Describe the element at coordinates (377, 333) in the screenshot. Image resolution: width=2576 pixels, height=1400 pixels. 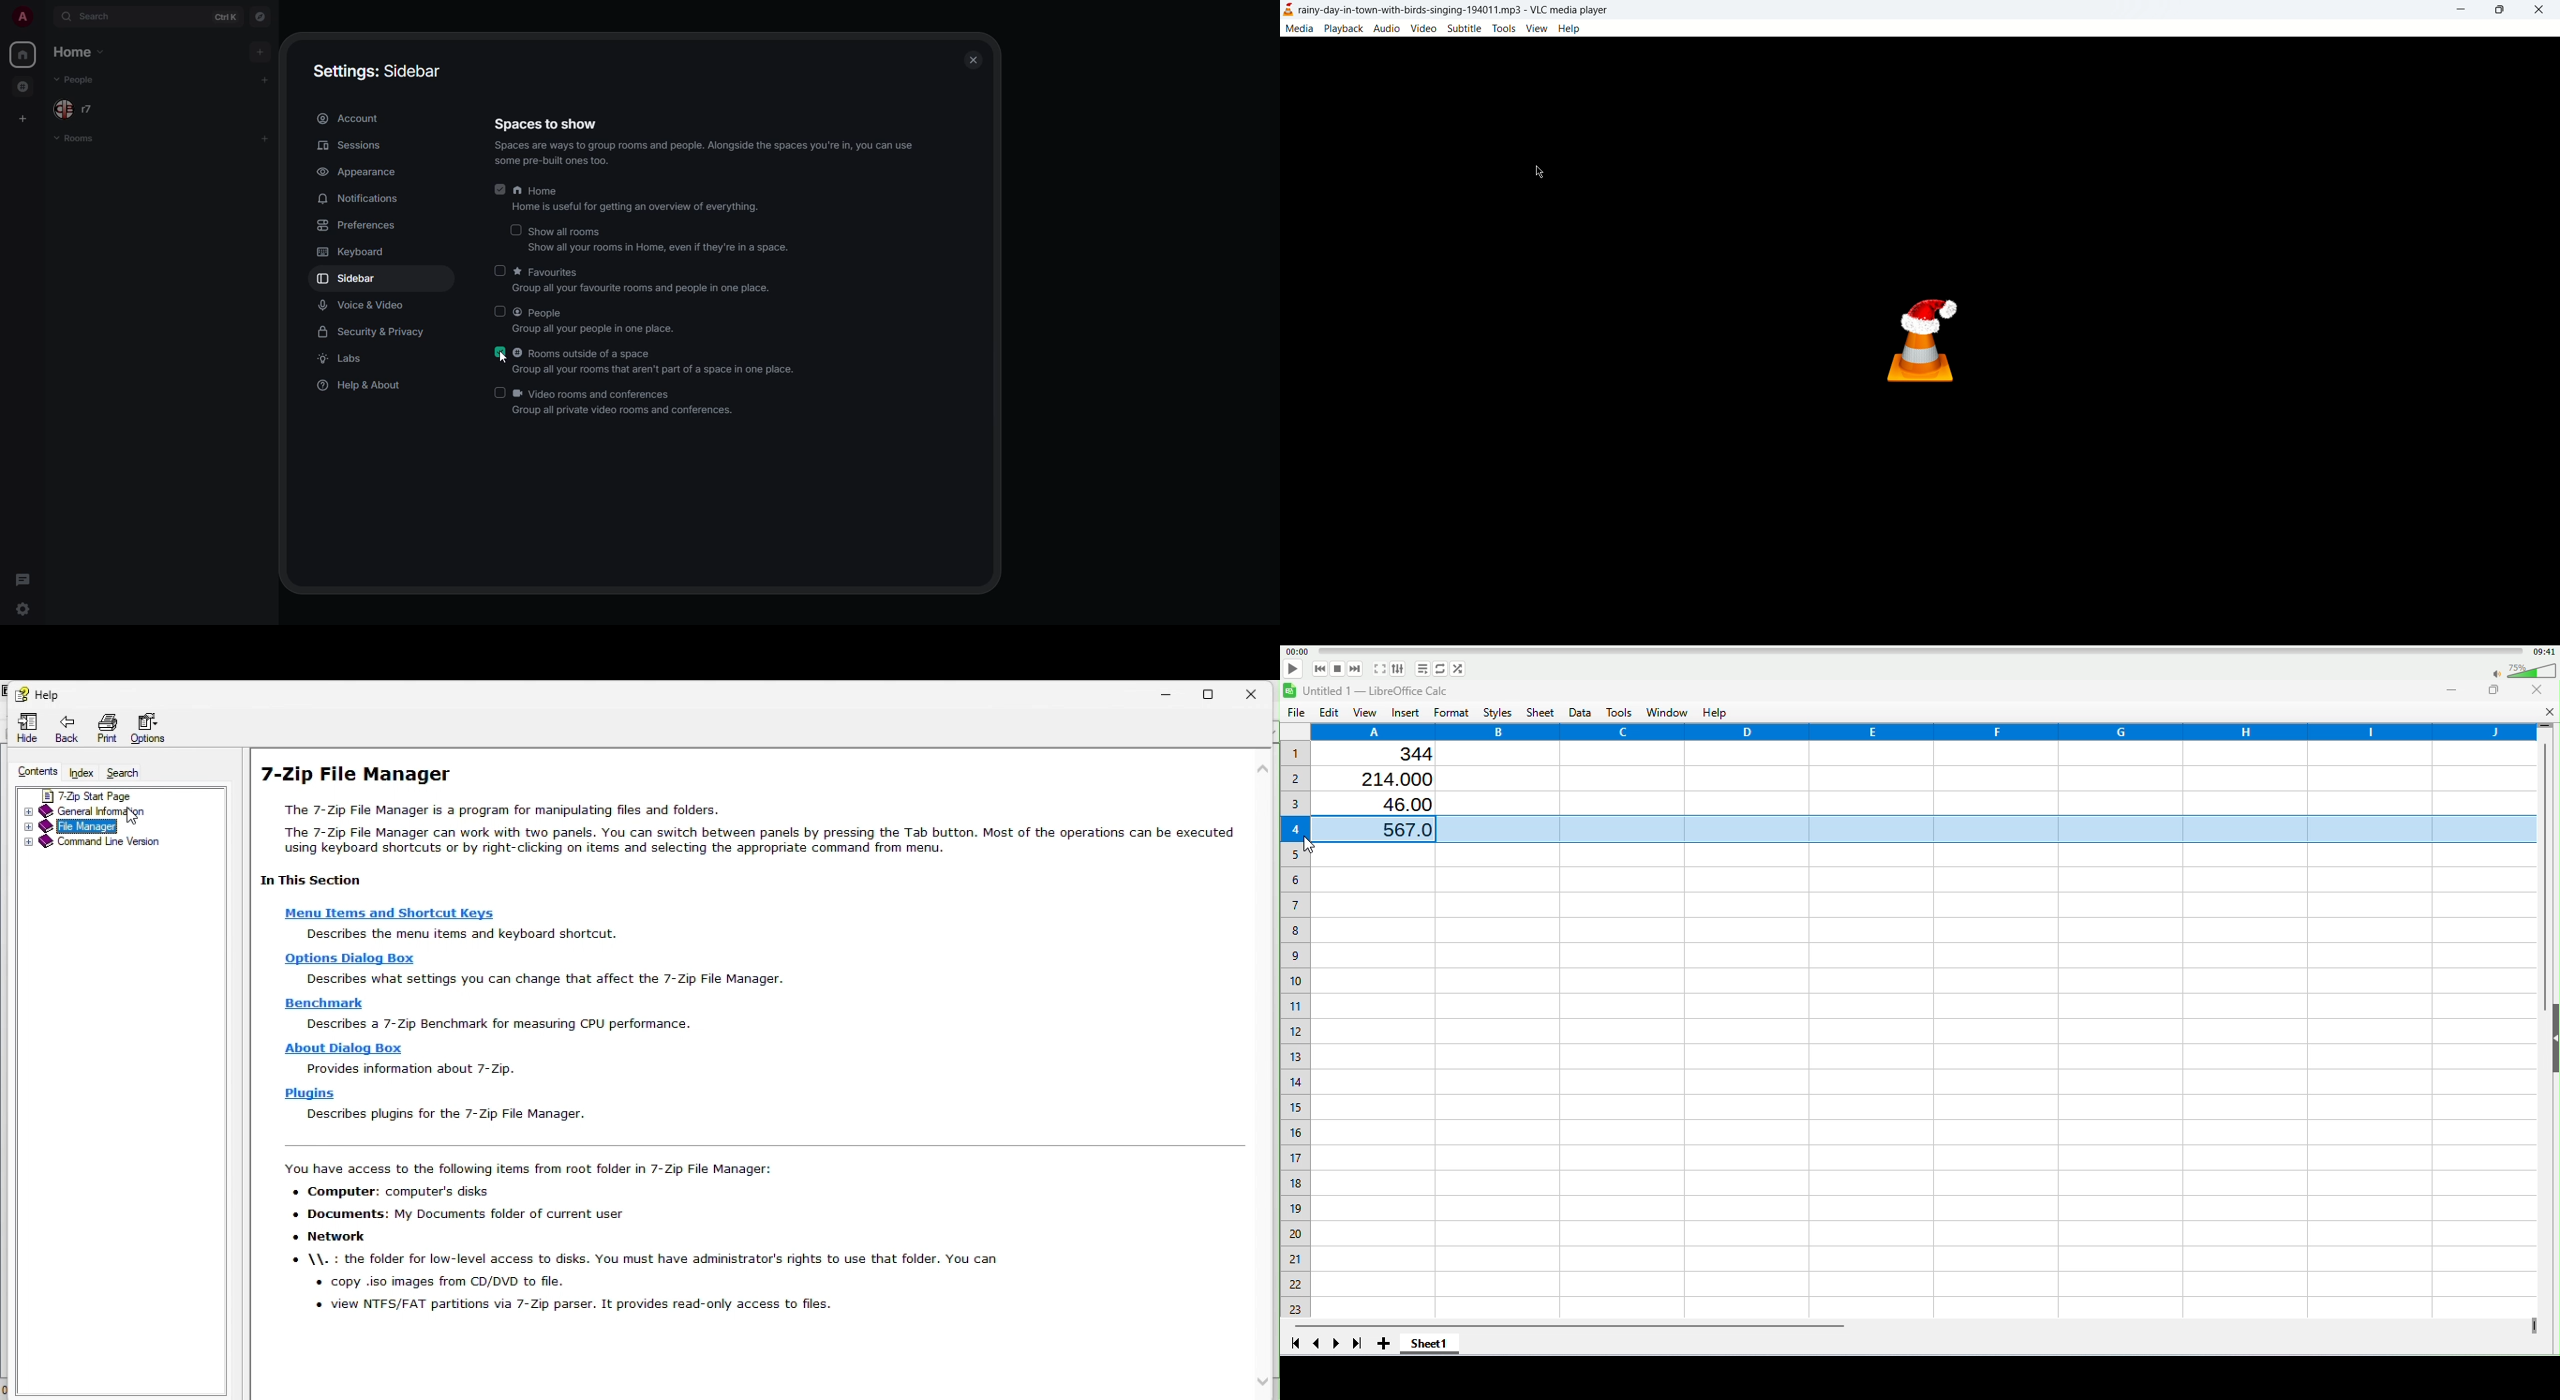
I see `security & privacy` at that location.